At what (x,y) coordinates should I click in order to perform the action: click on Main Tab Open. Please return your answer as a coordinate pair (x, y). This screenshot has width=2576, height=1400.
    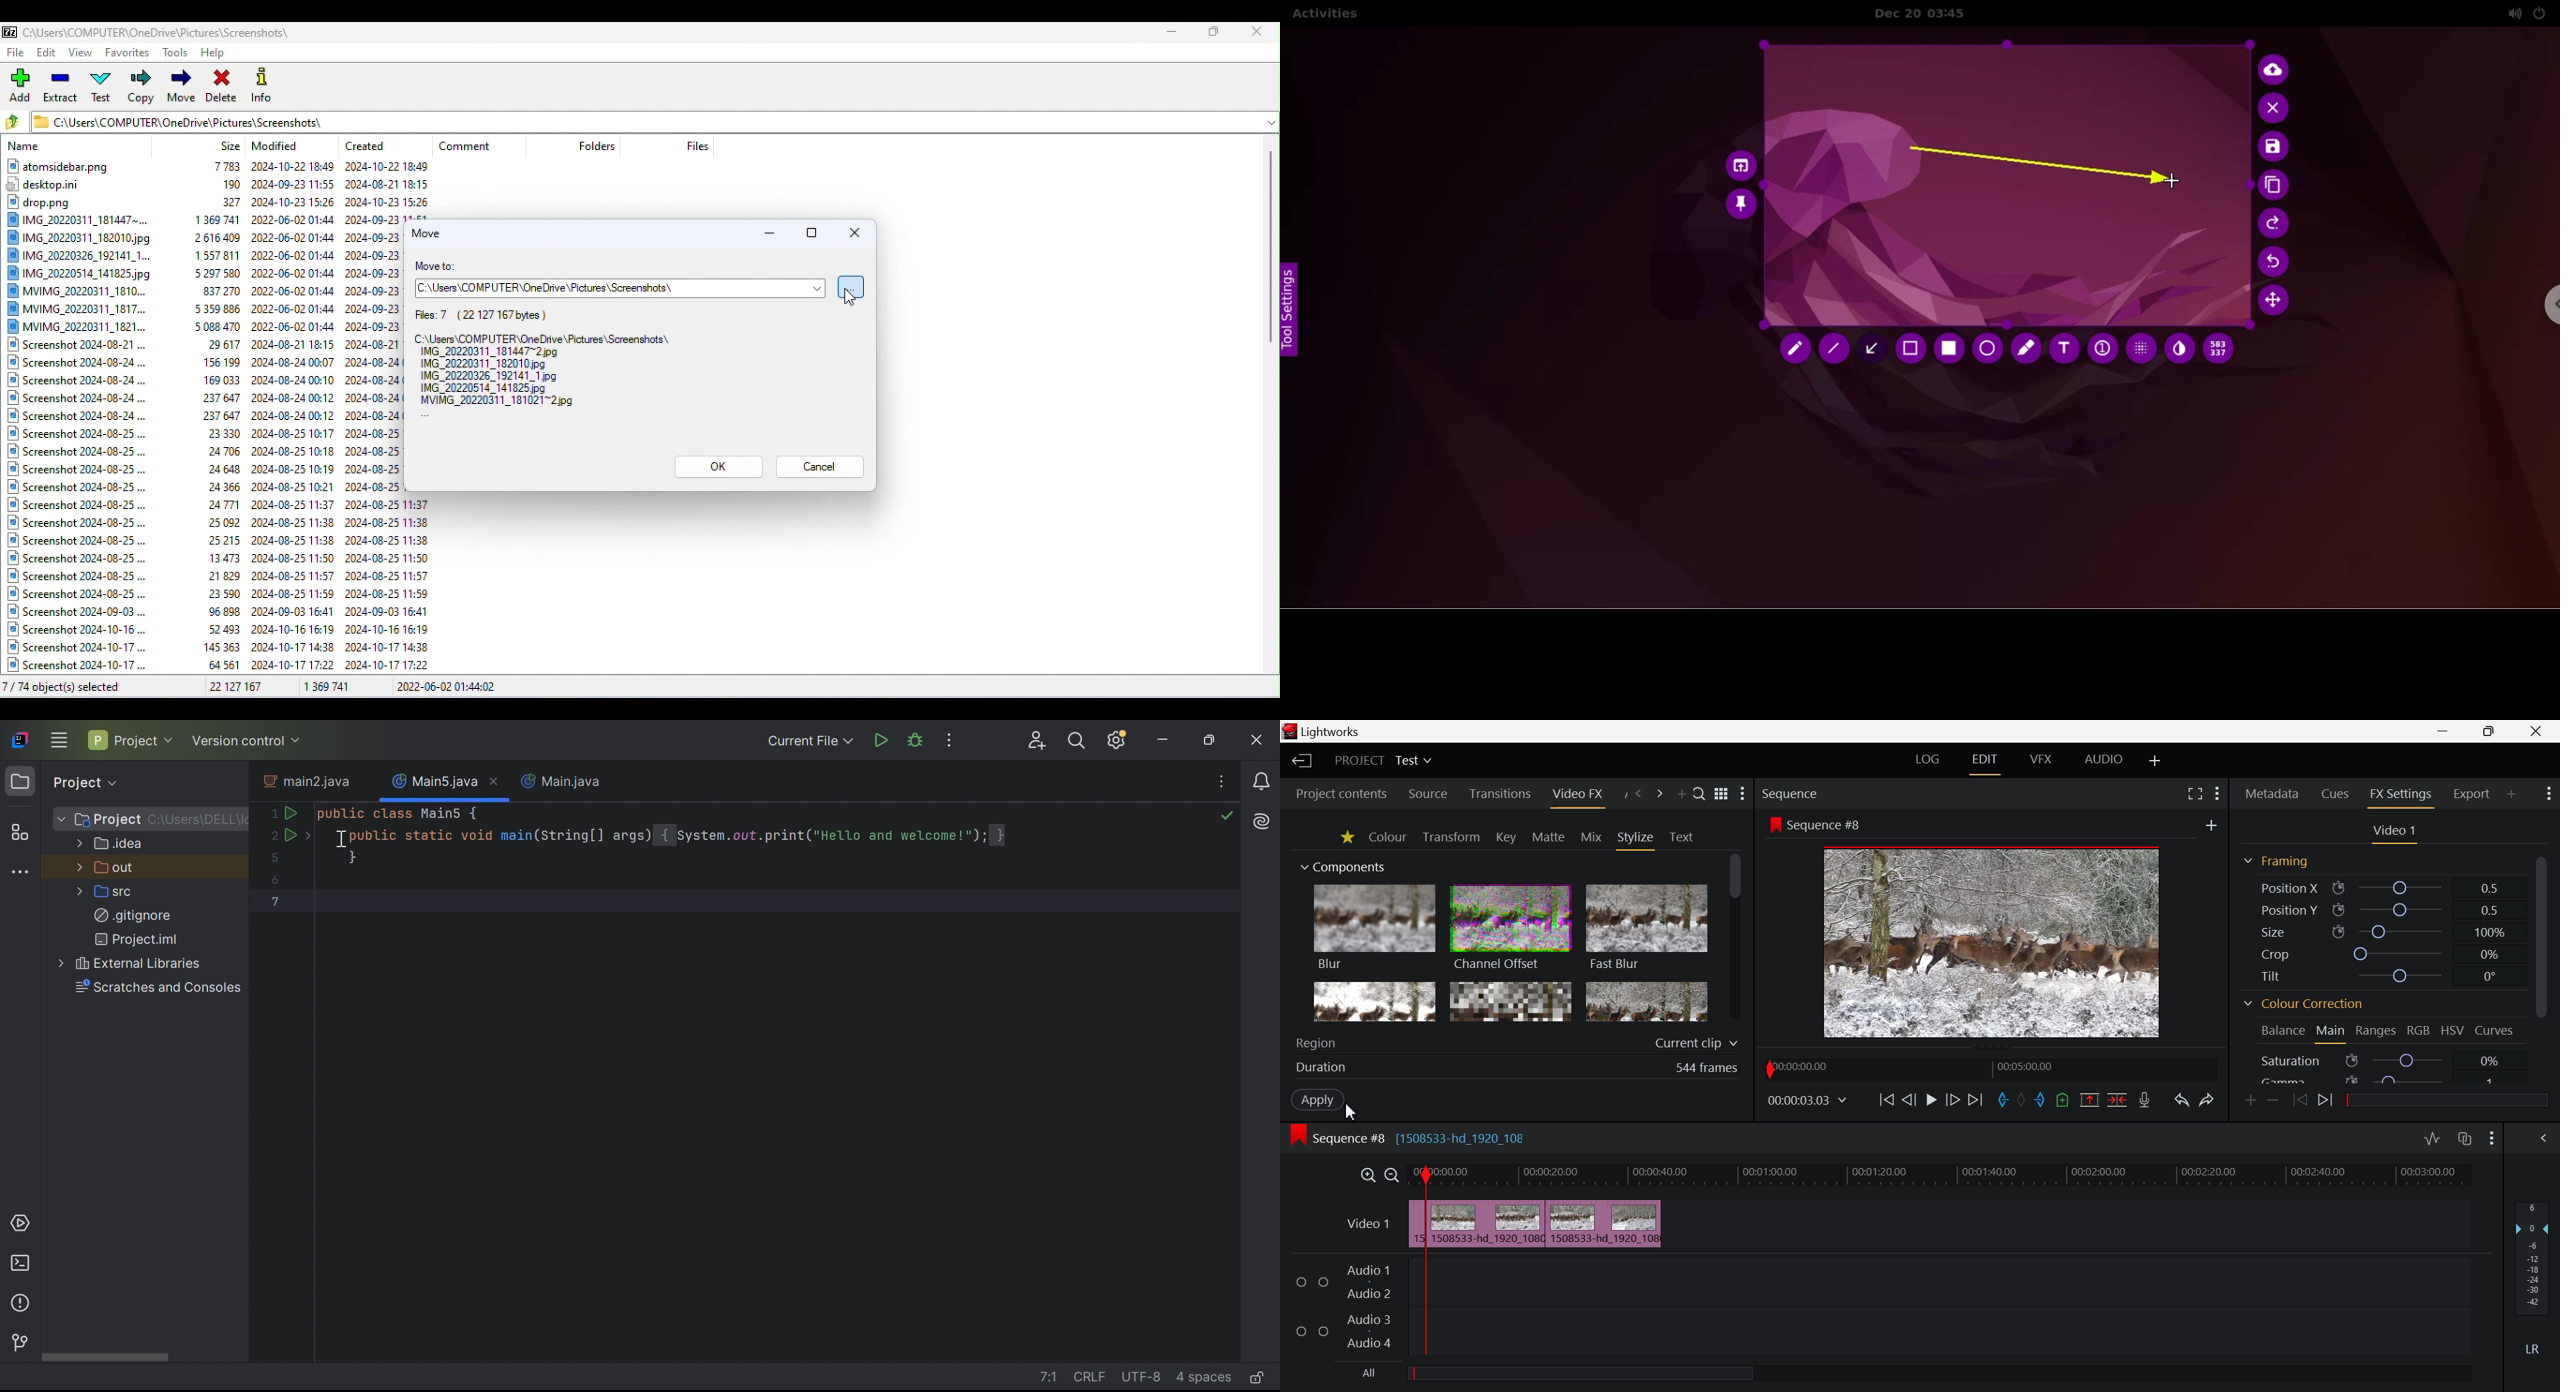
    Looking at the image, I should click on (2329, 1033).